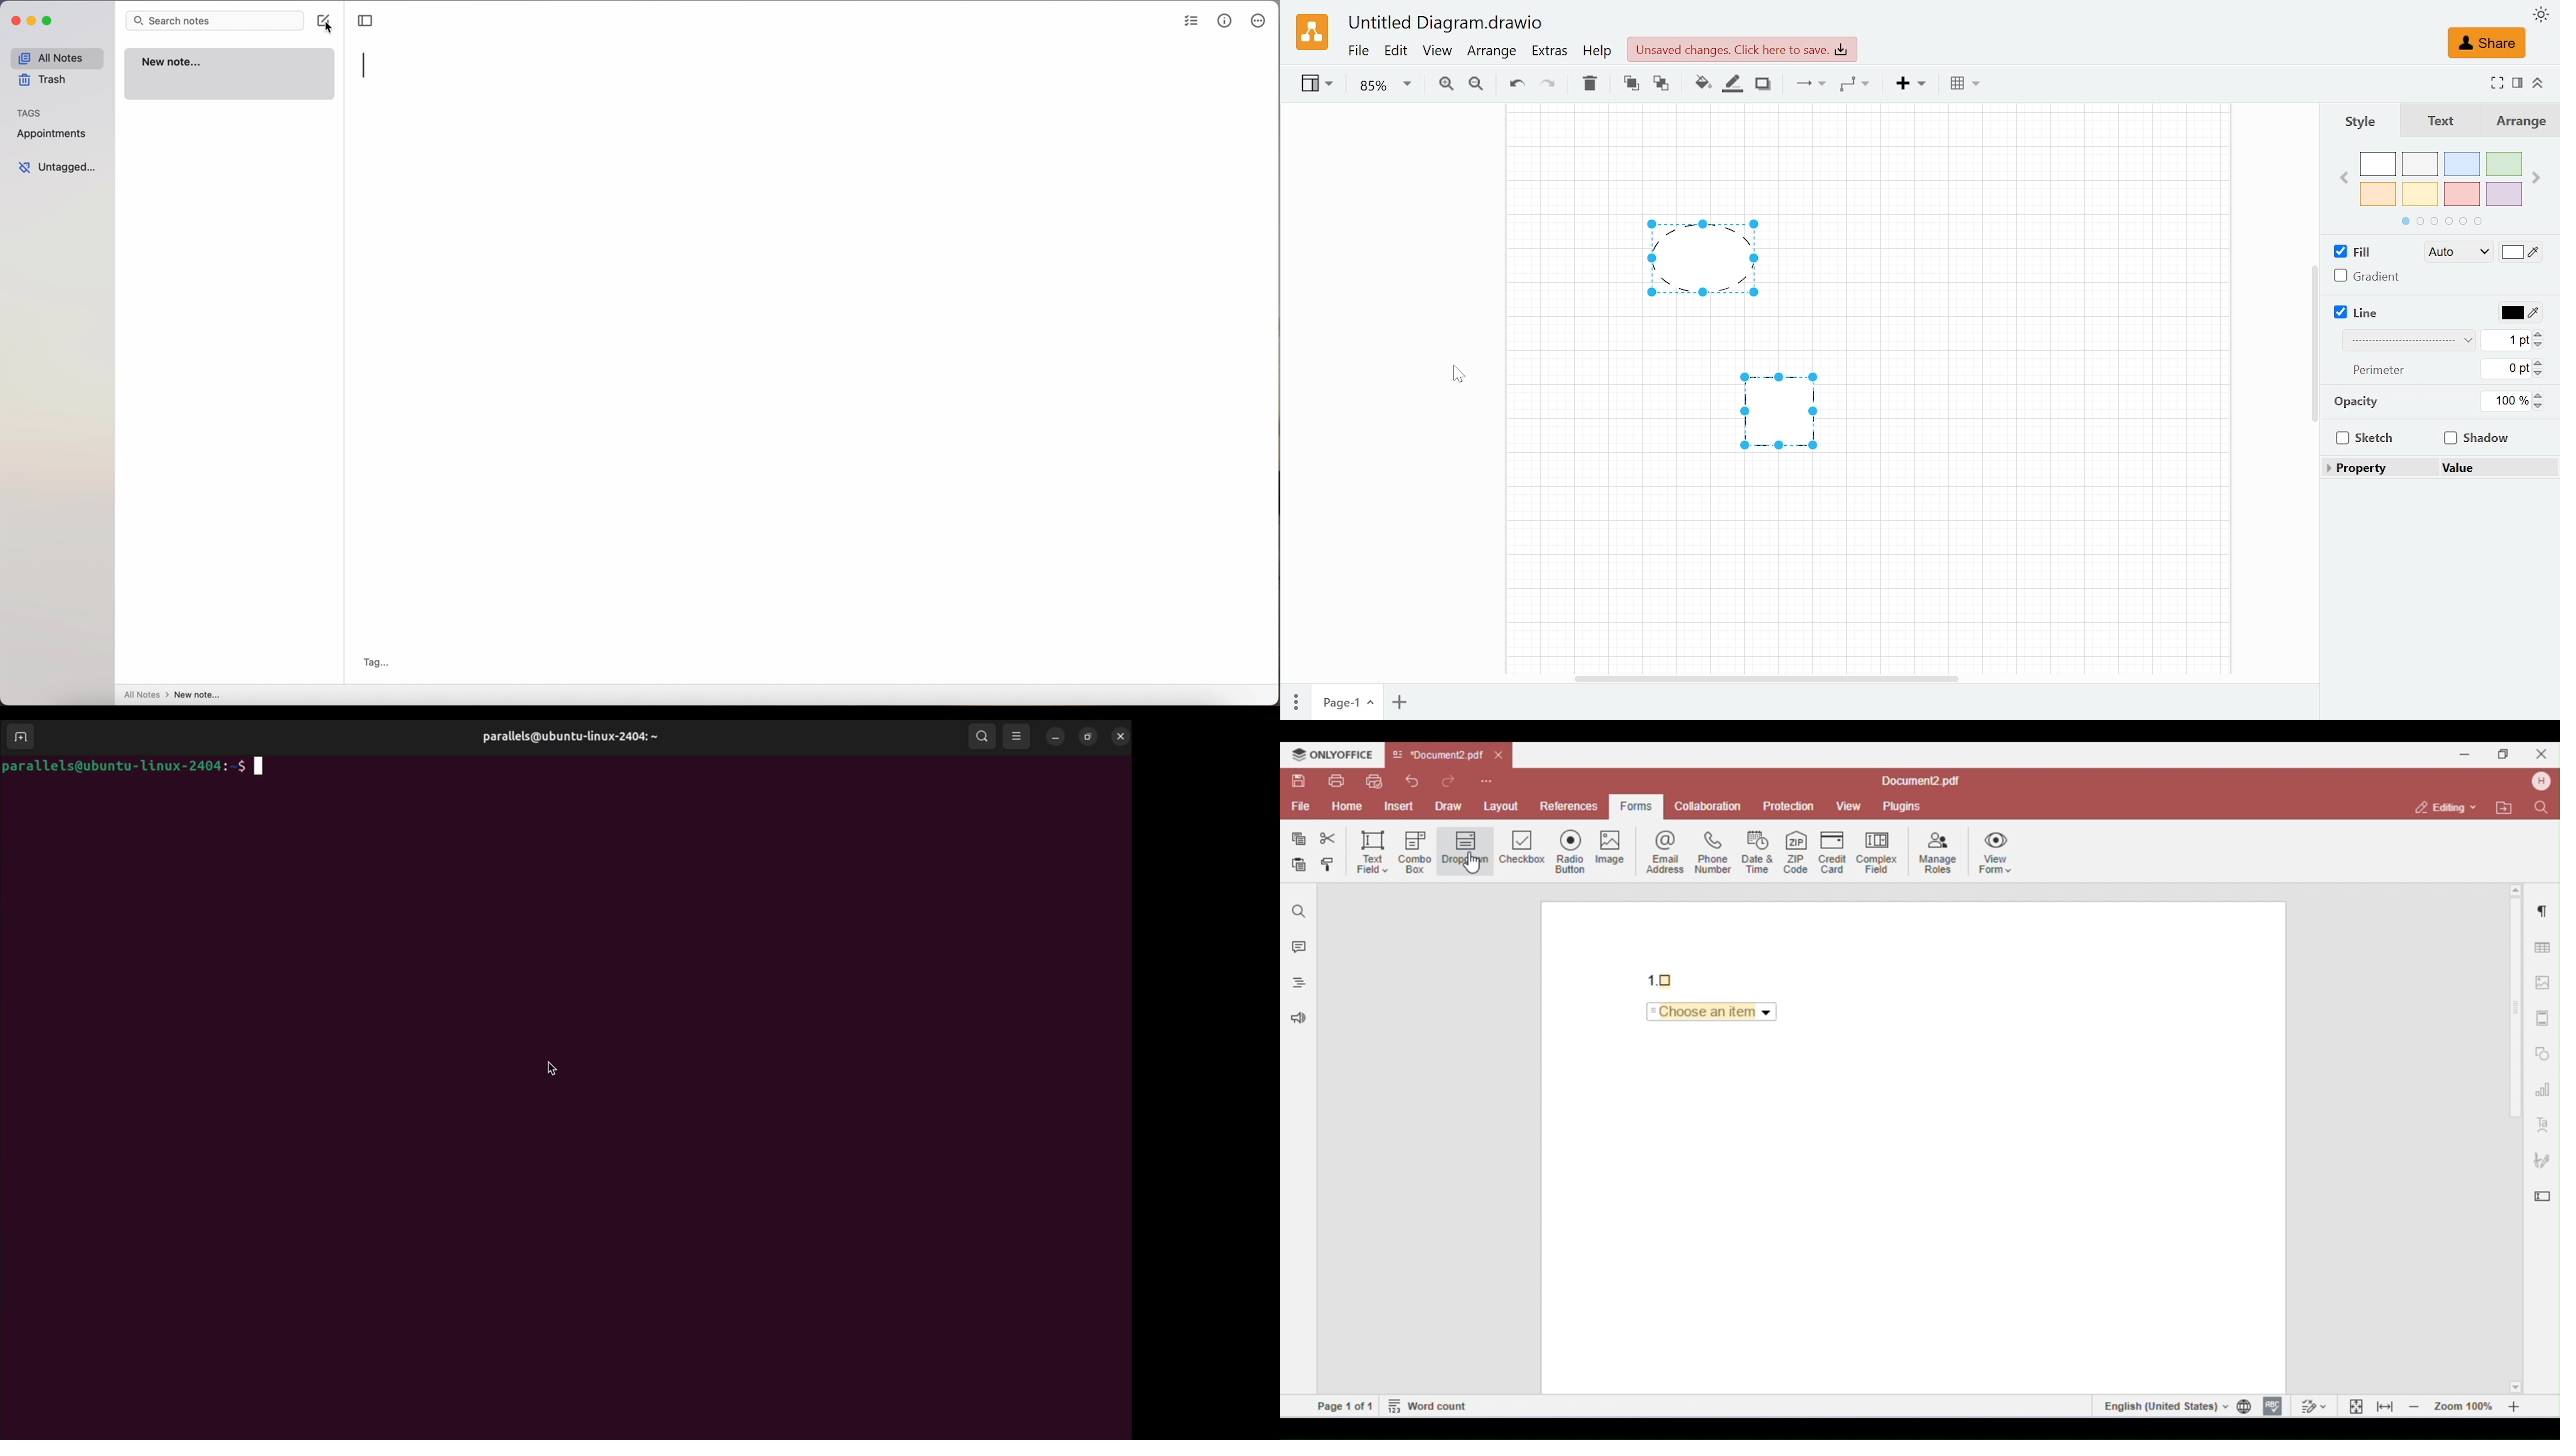 The width and height of the screenshot is (2576, 1456). What do you see at coordinates (2518, 83) in the screenshot?
I see `Format` at bounding box center [2518, 83].